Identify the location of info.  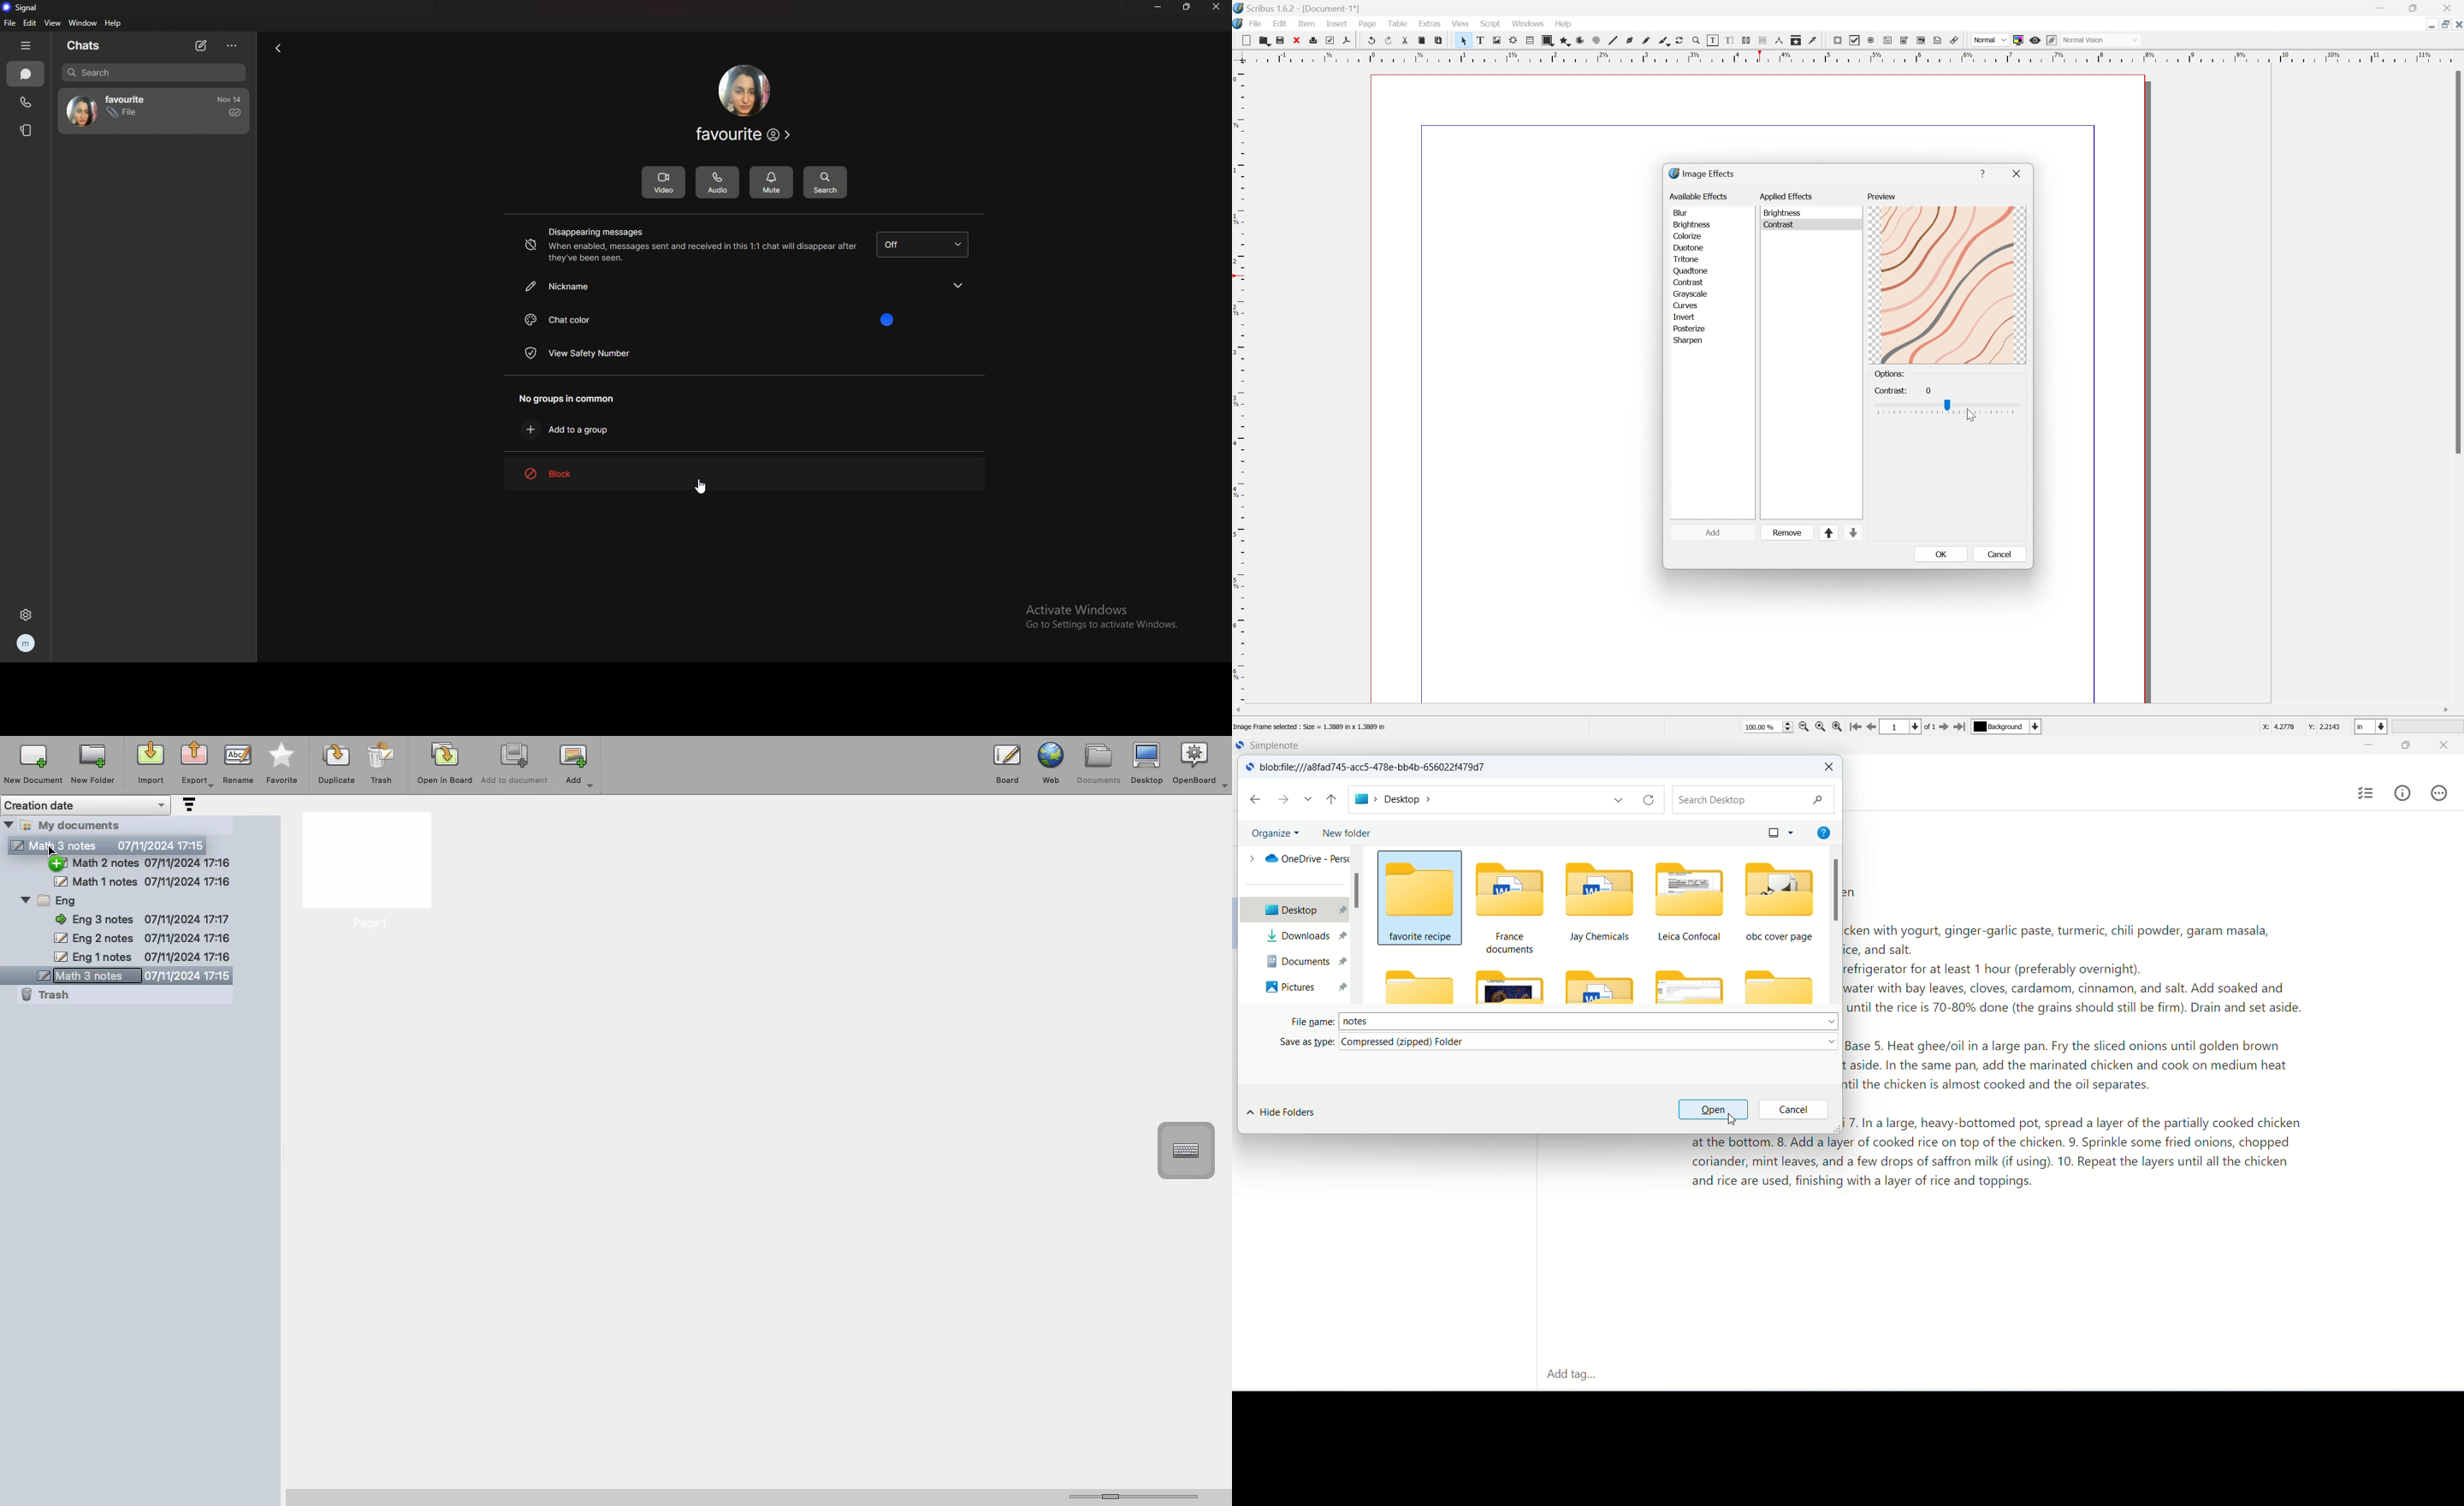
(2403, 792).